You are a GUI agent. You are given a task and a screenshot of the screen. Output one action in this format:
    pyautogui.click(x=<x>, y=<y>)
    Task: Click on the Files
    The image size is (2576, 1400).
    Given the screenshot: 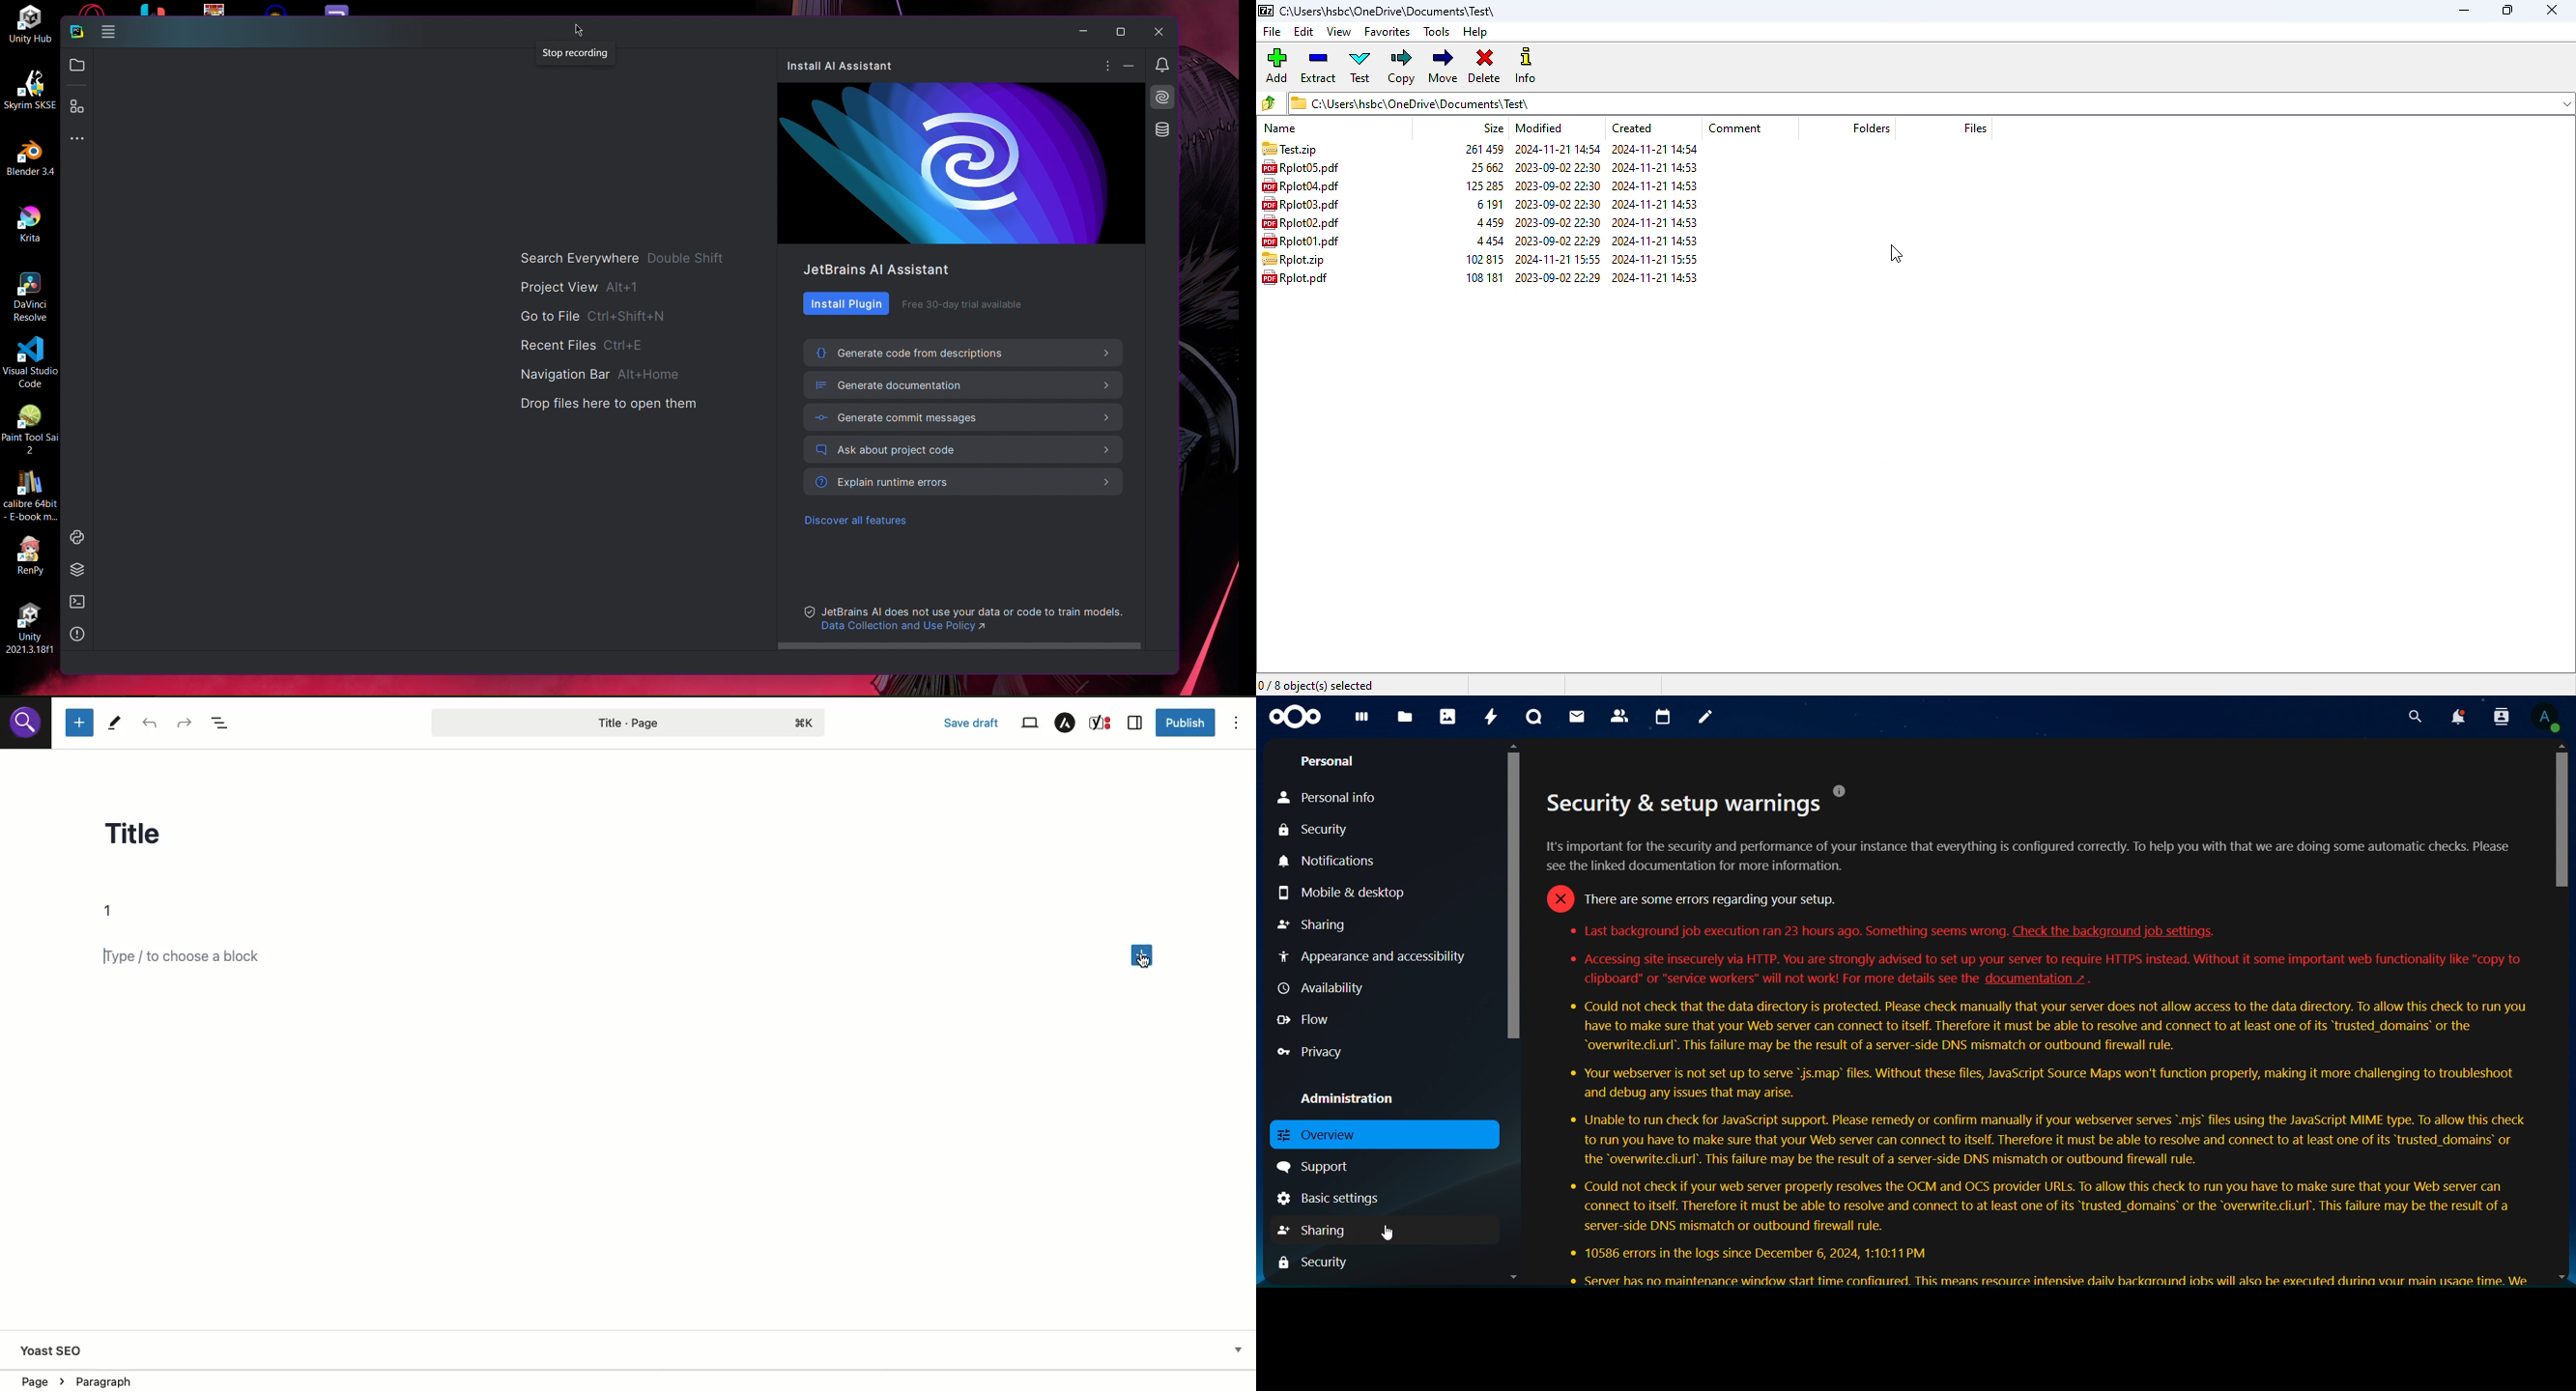 What is the action you would take?
    pyautogui.click(x=1976, y=128)
    